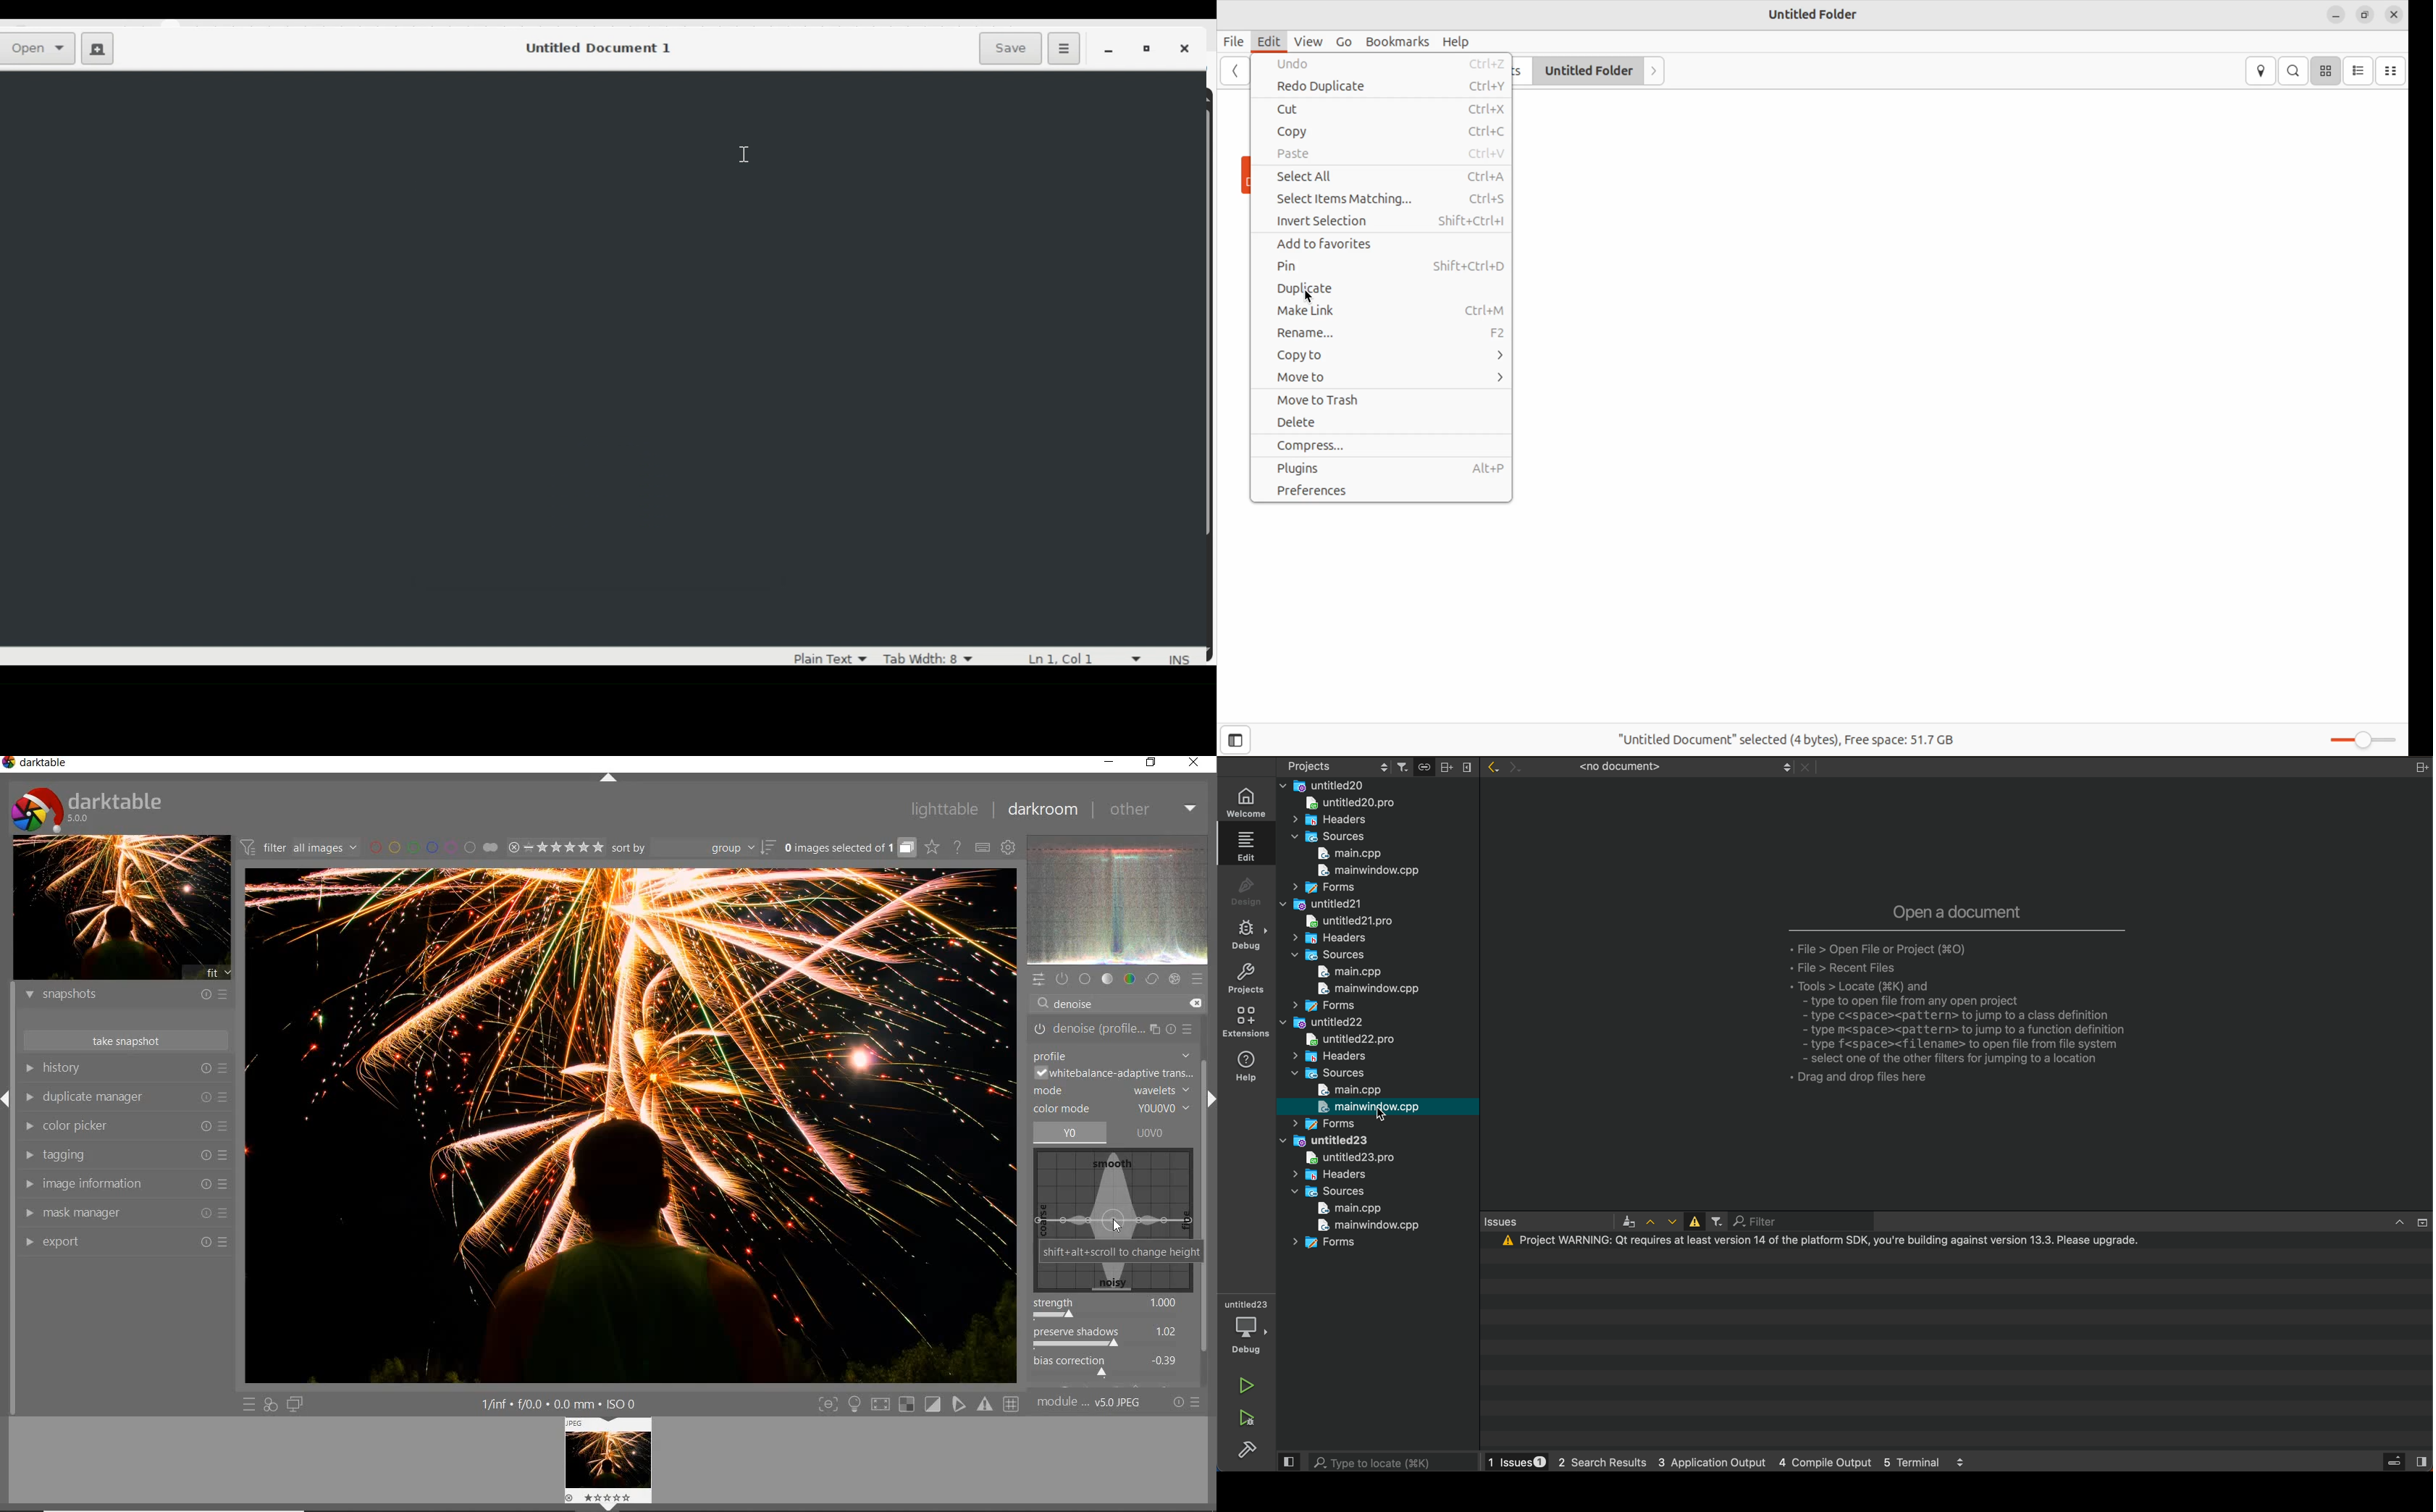 This screenshot has width=2436, height=1512. I want to click on issues, so click(1554, 1223).